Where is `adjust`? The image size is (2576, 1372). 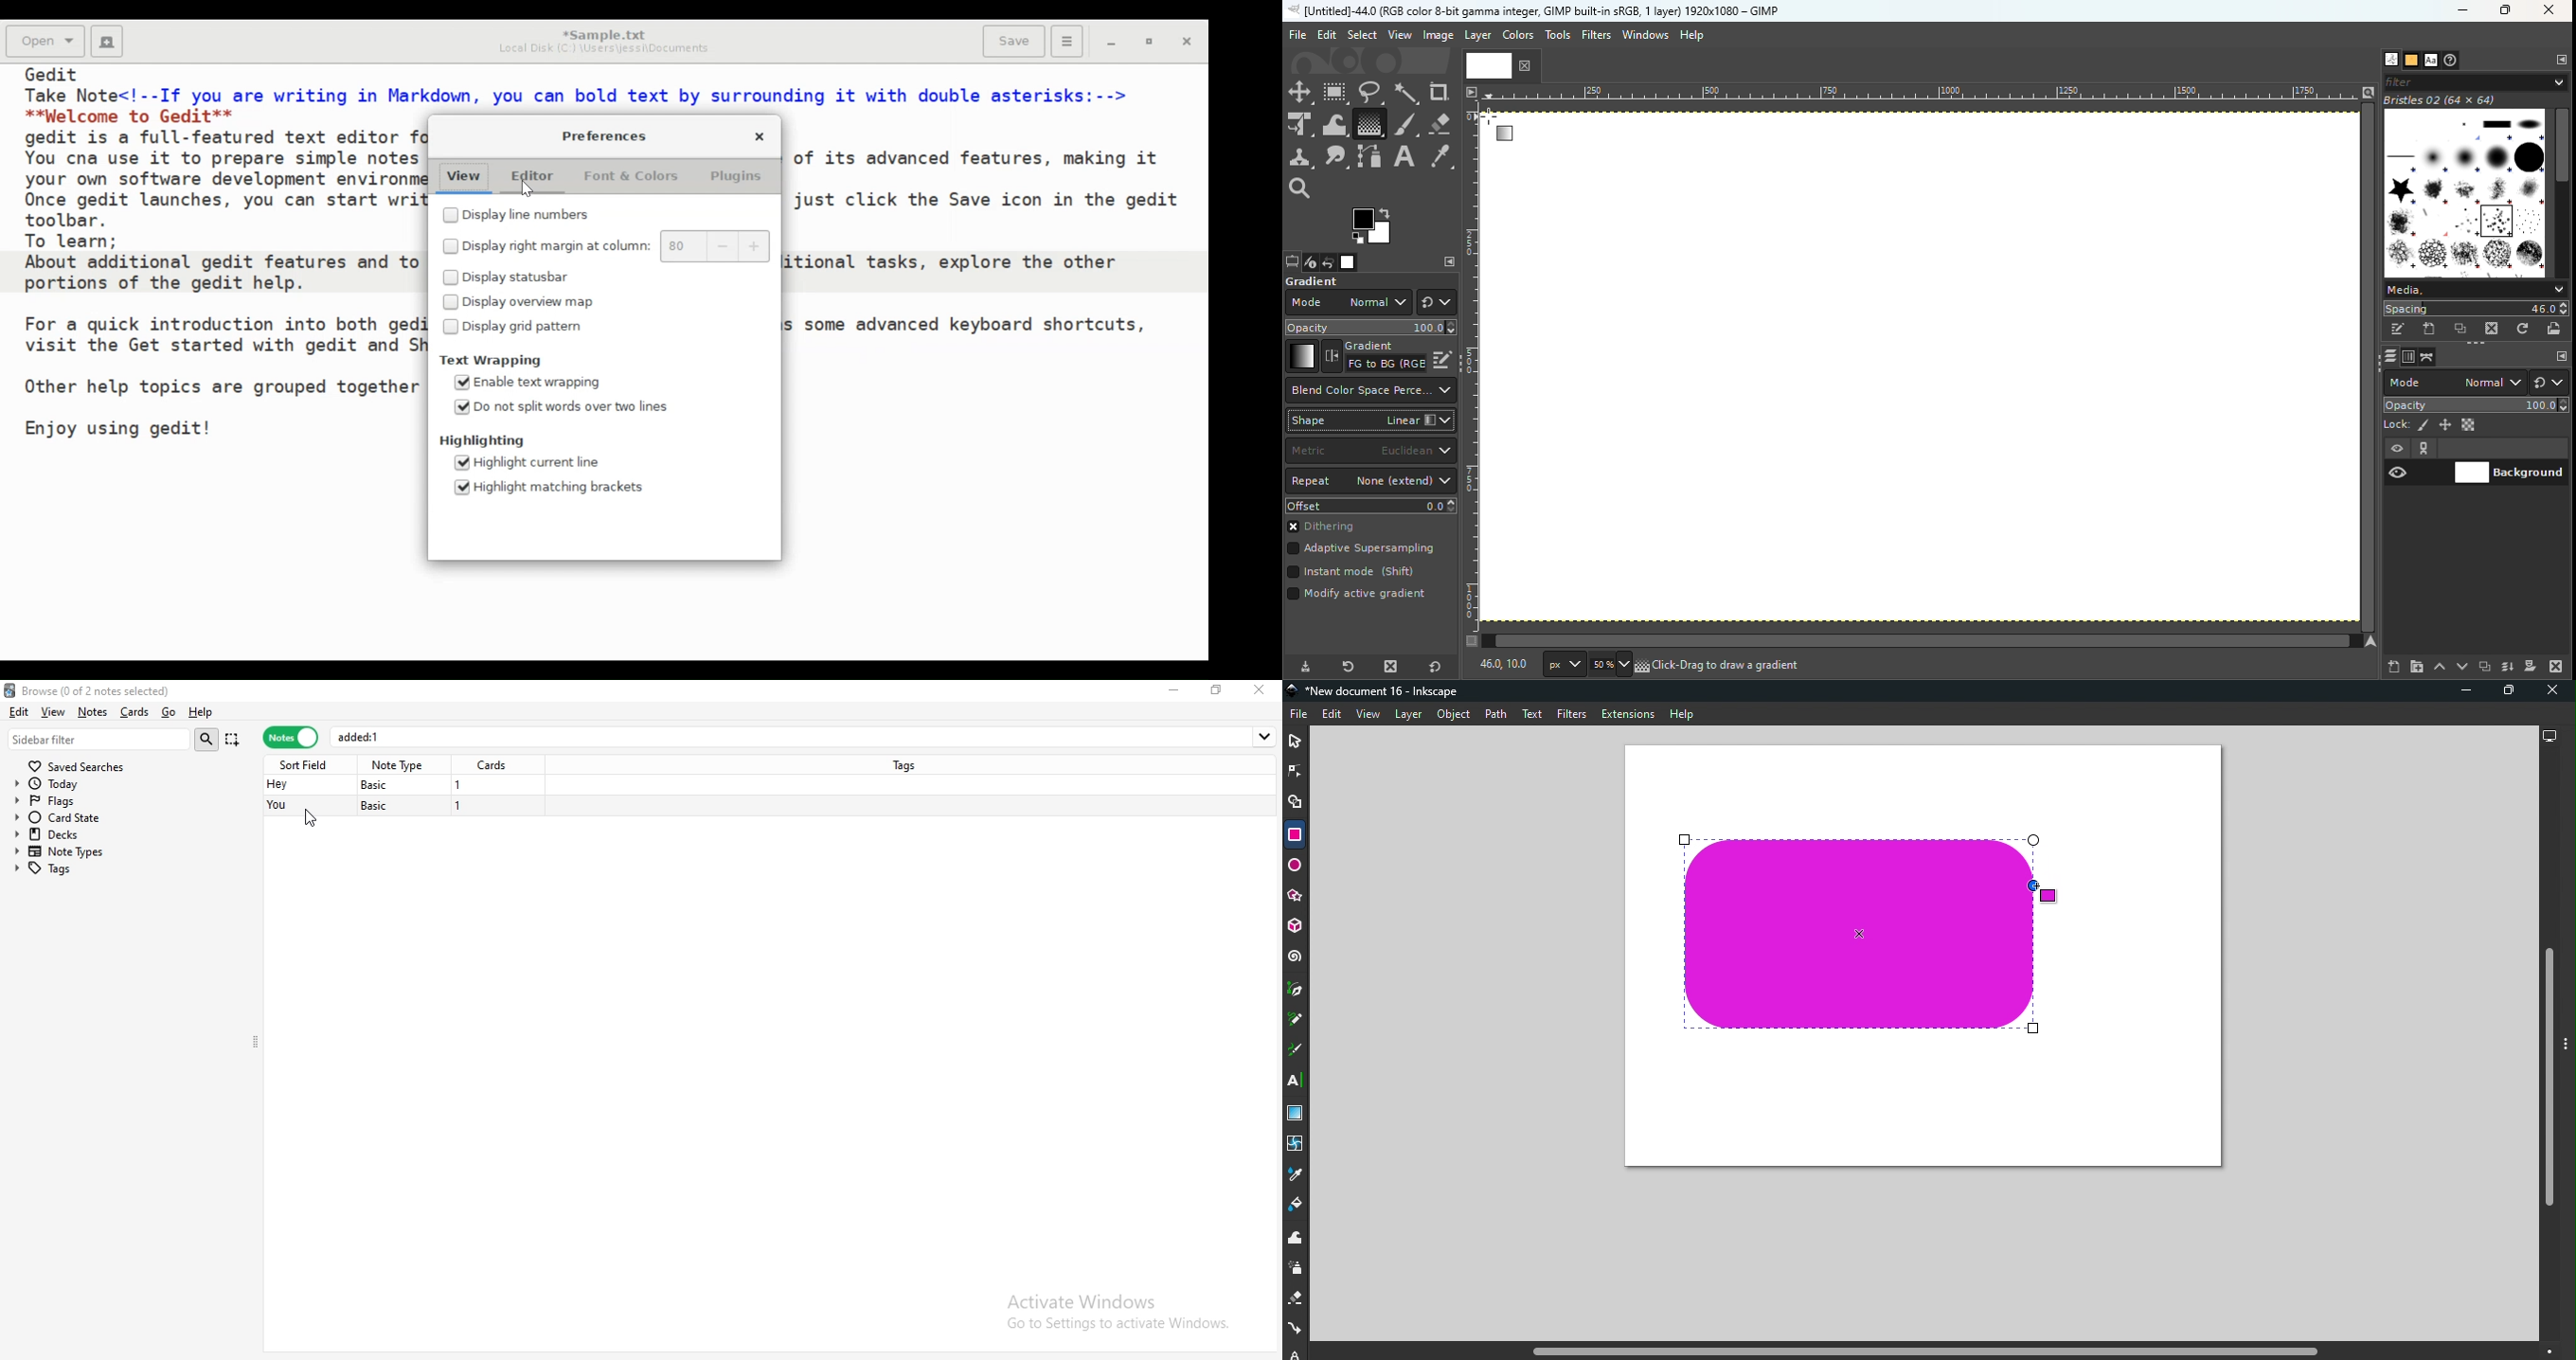
adjust is located at coordinates (260, 1040).